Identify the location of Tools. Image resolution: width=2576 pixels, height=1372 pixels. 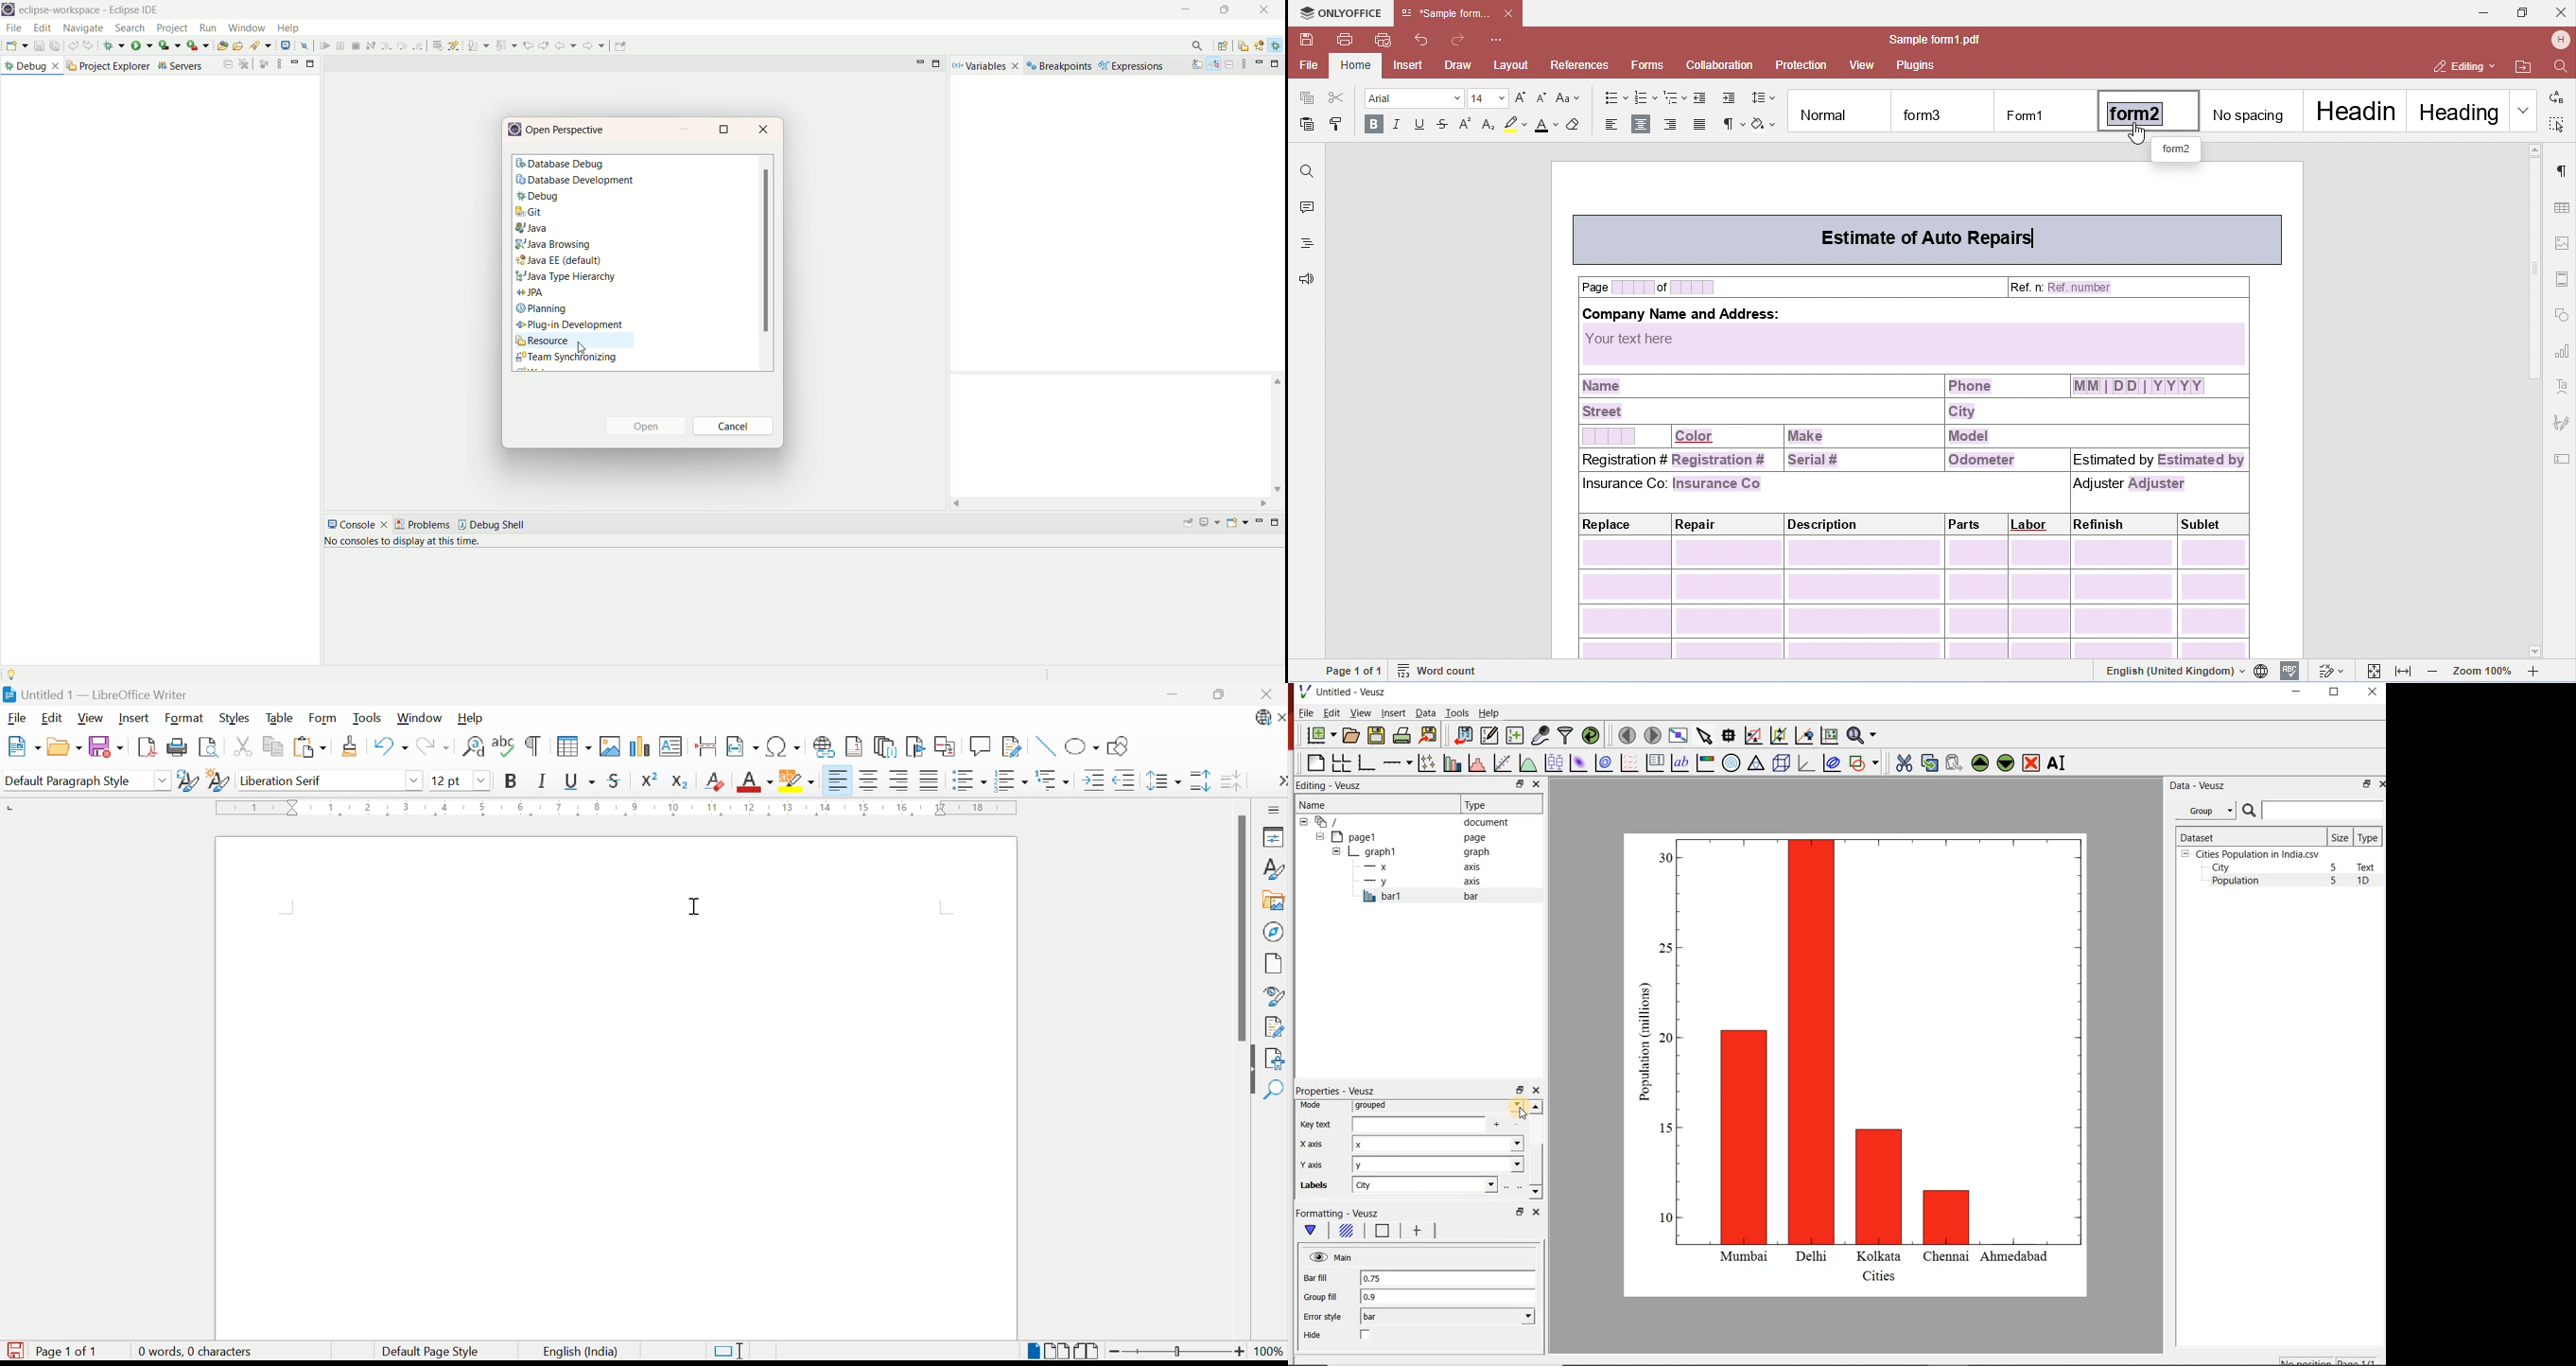
(1456, 712).